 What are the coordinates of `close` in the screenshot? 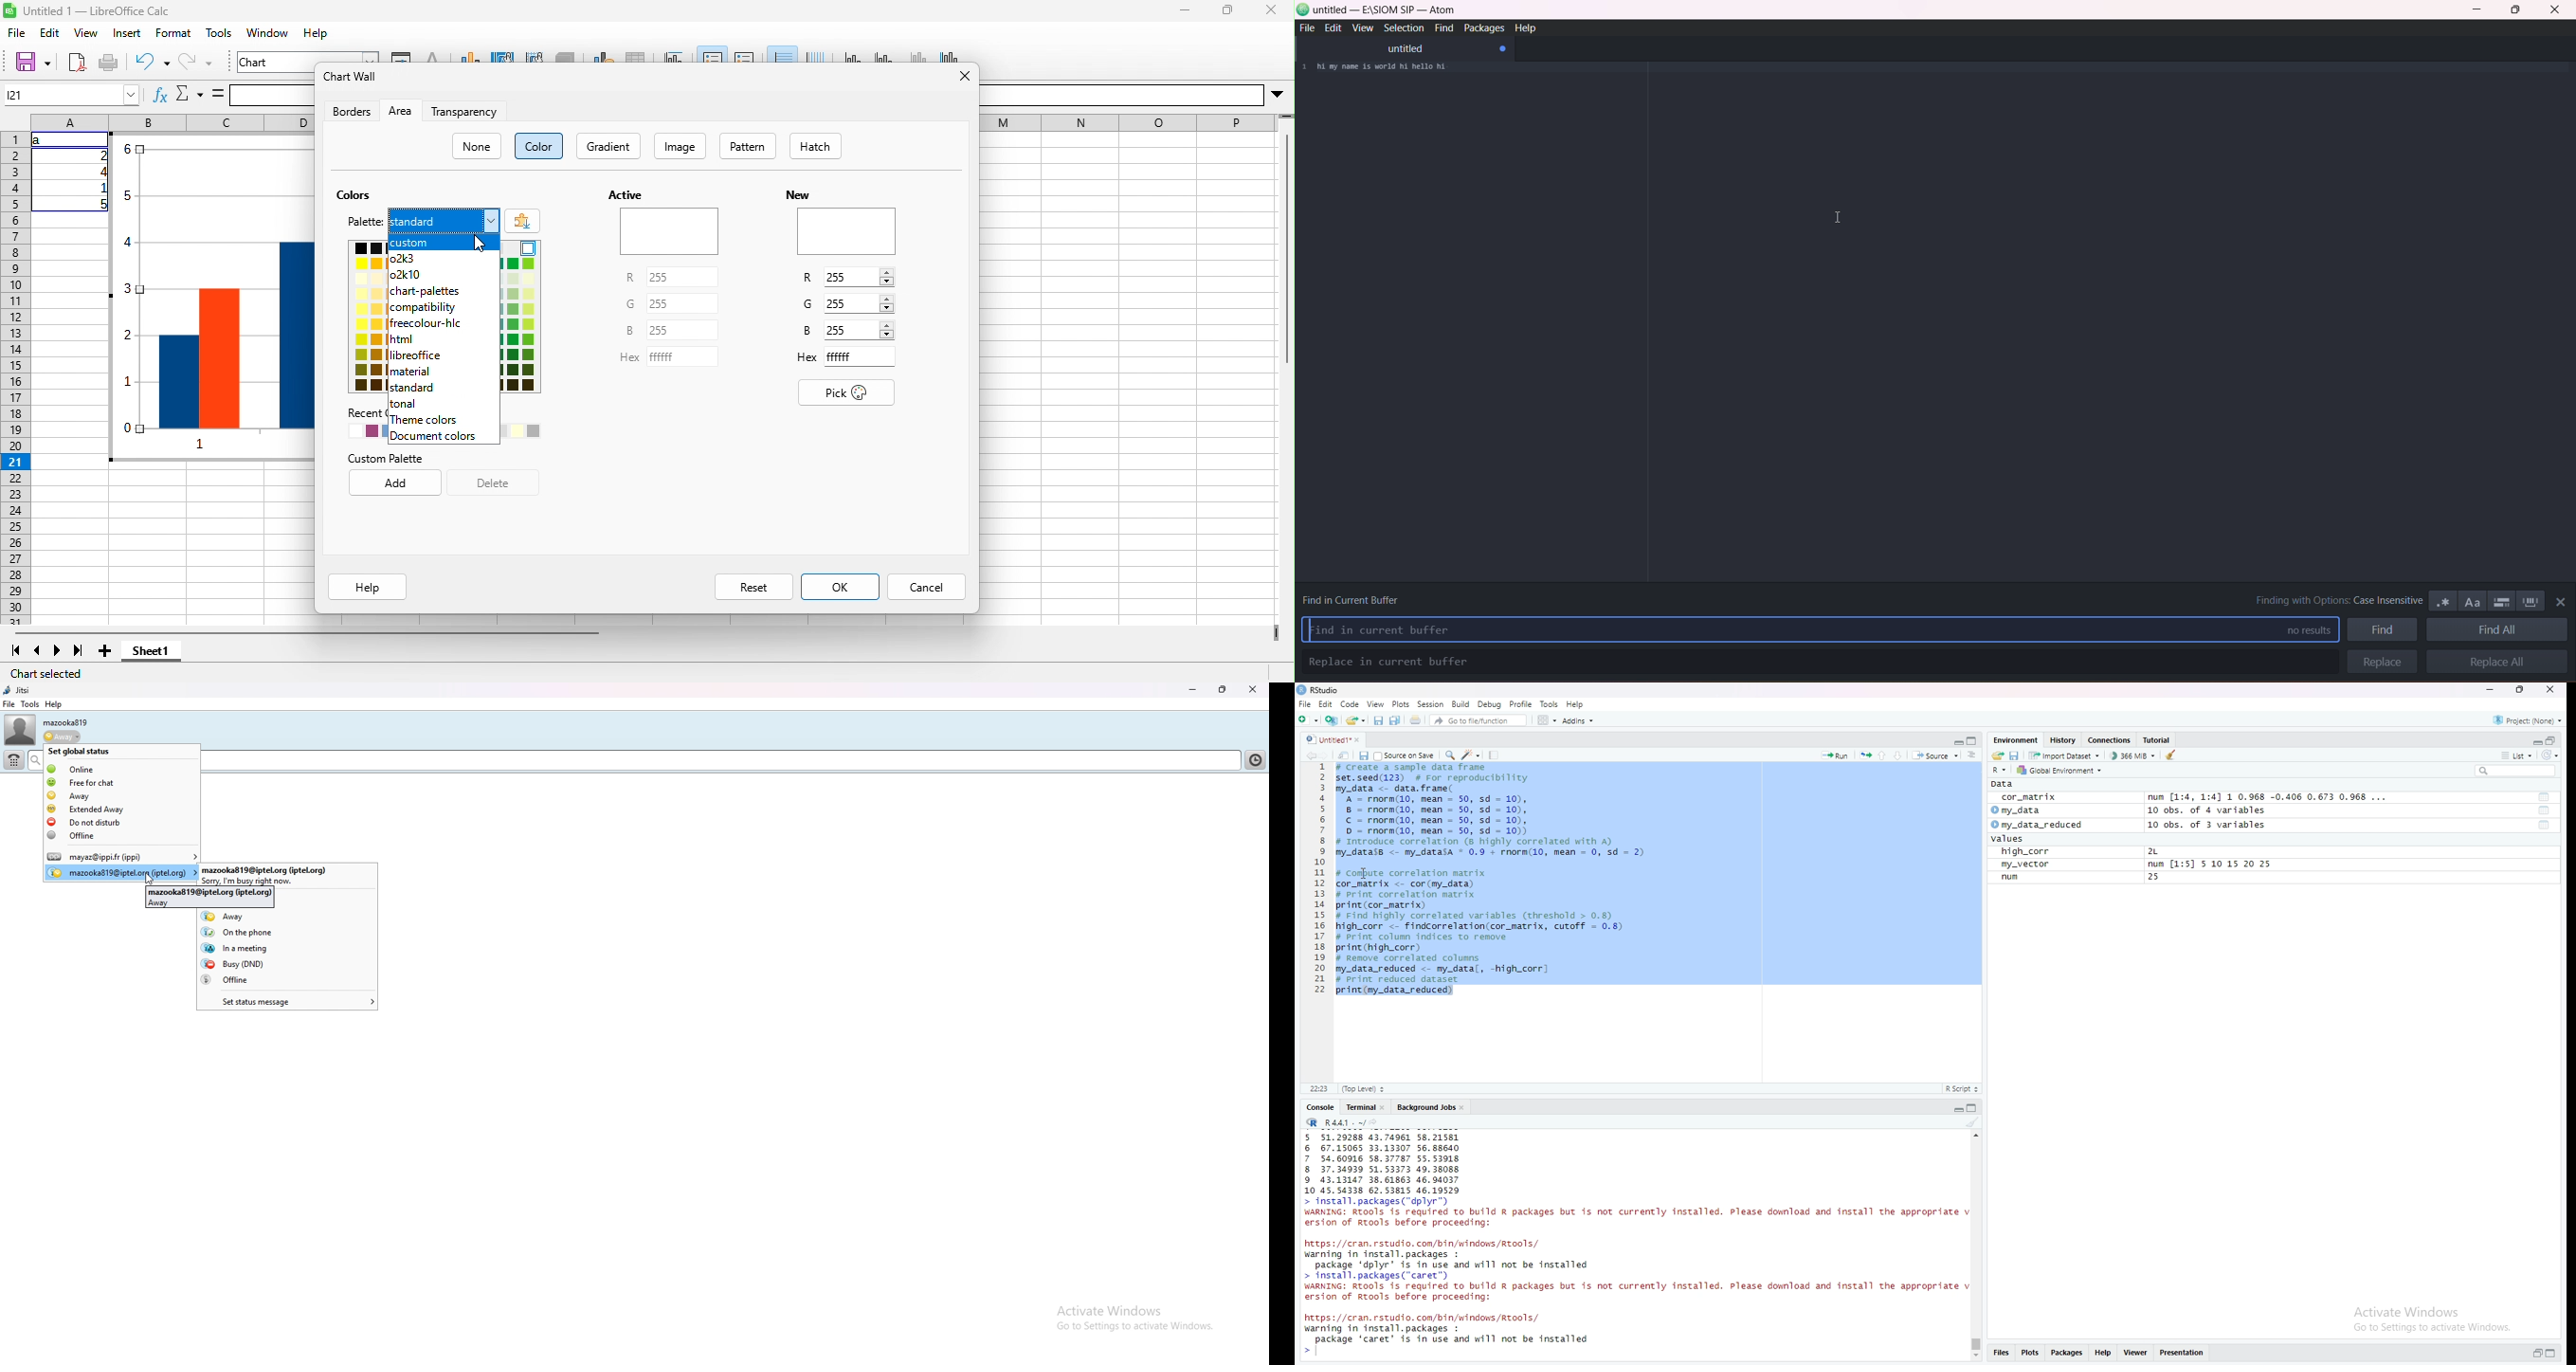 It's located at (2551, 689).